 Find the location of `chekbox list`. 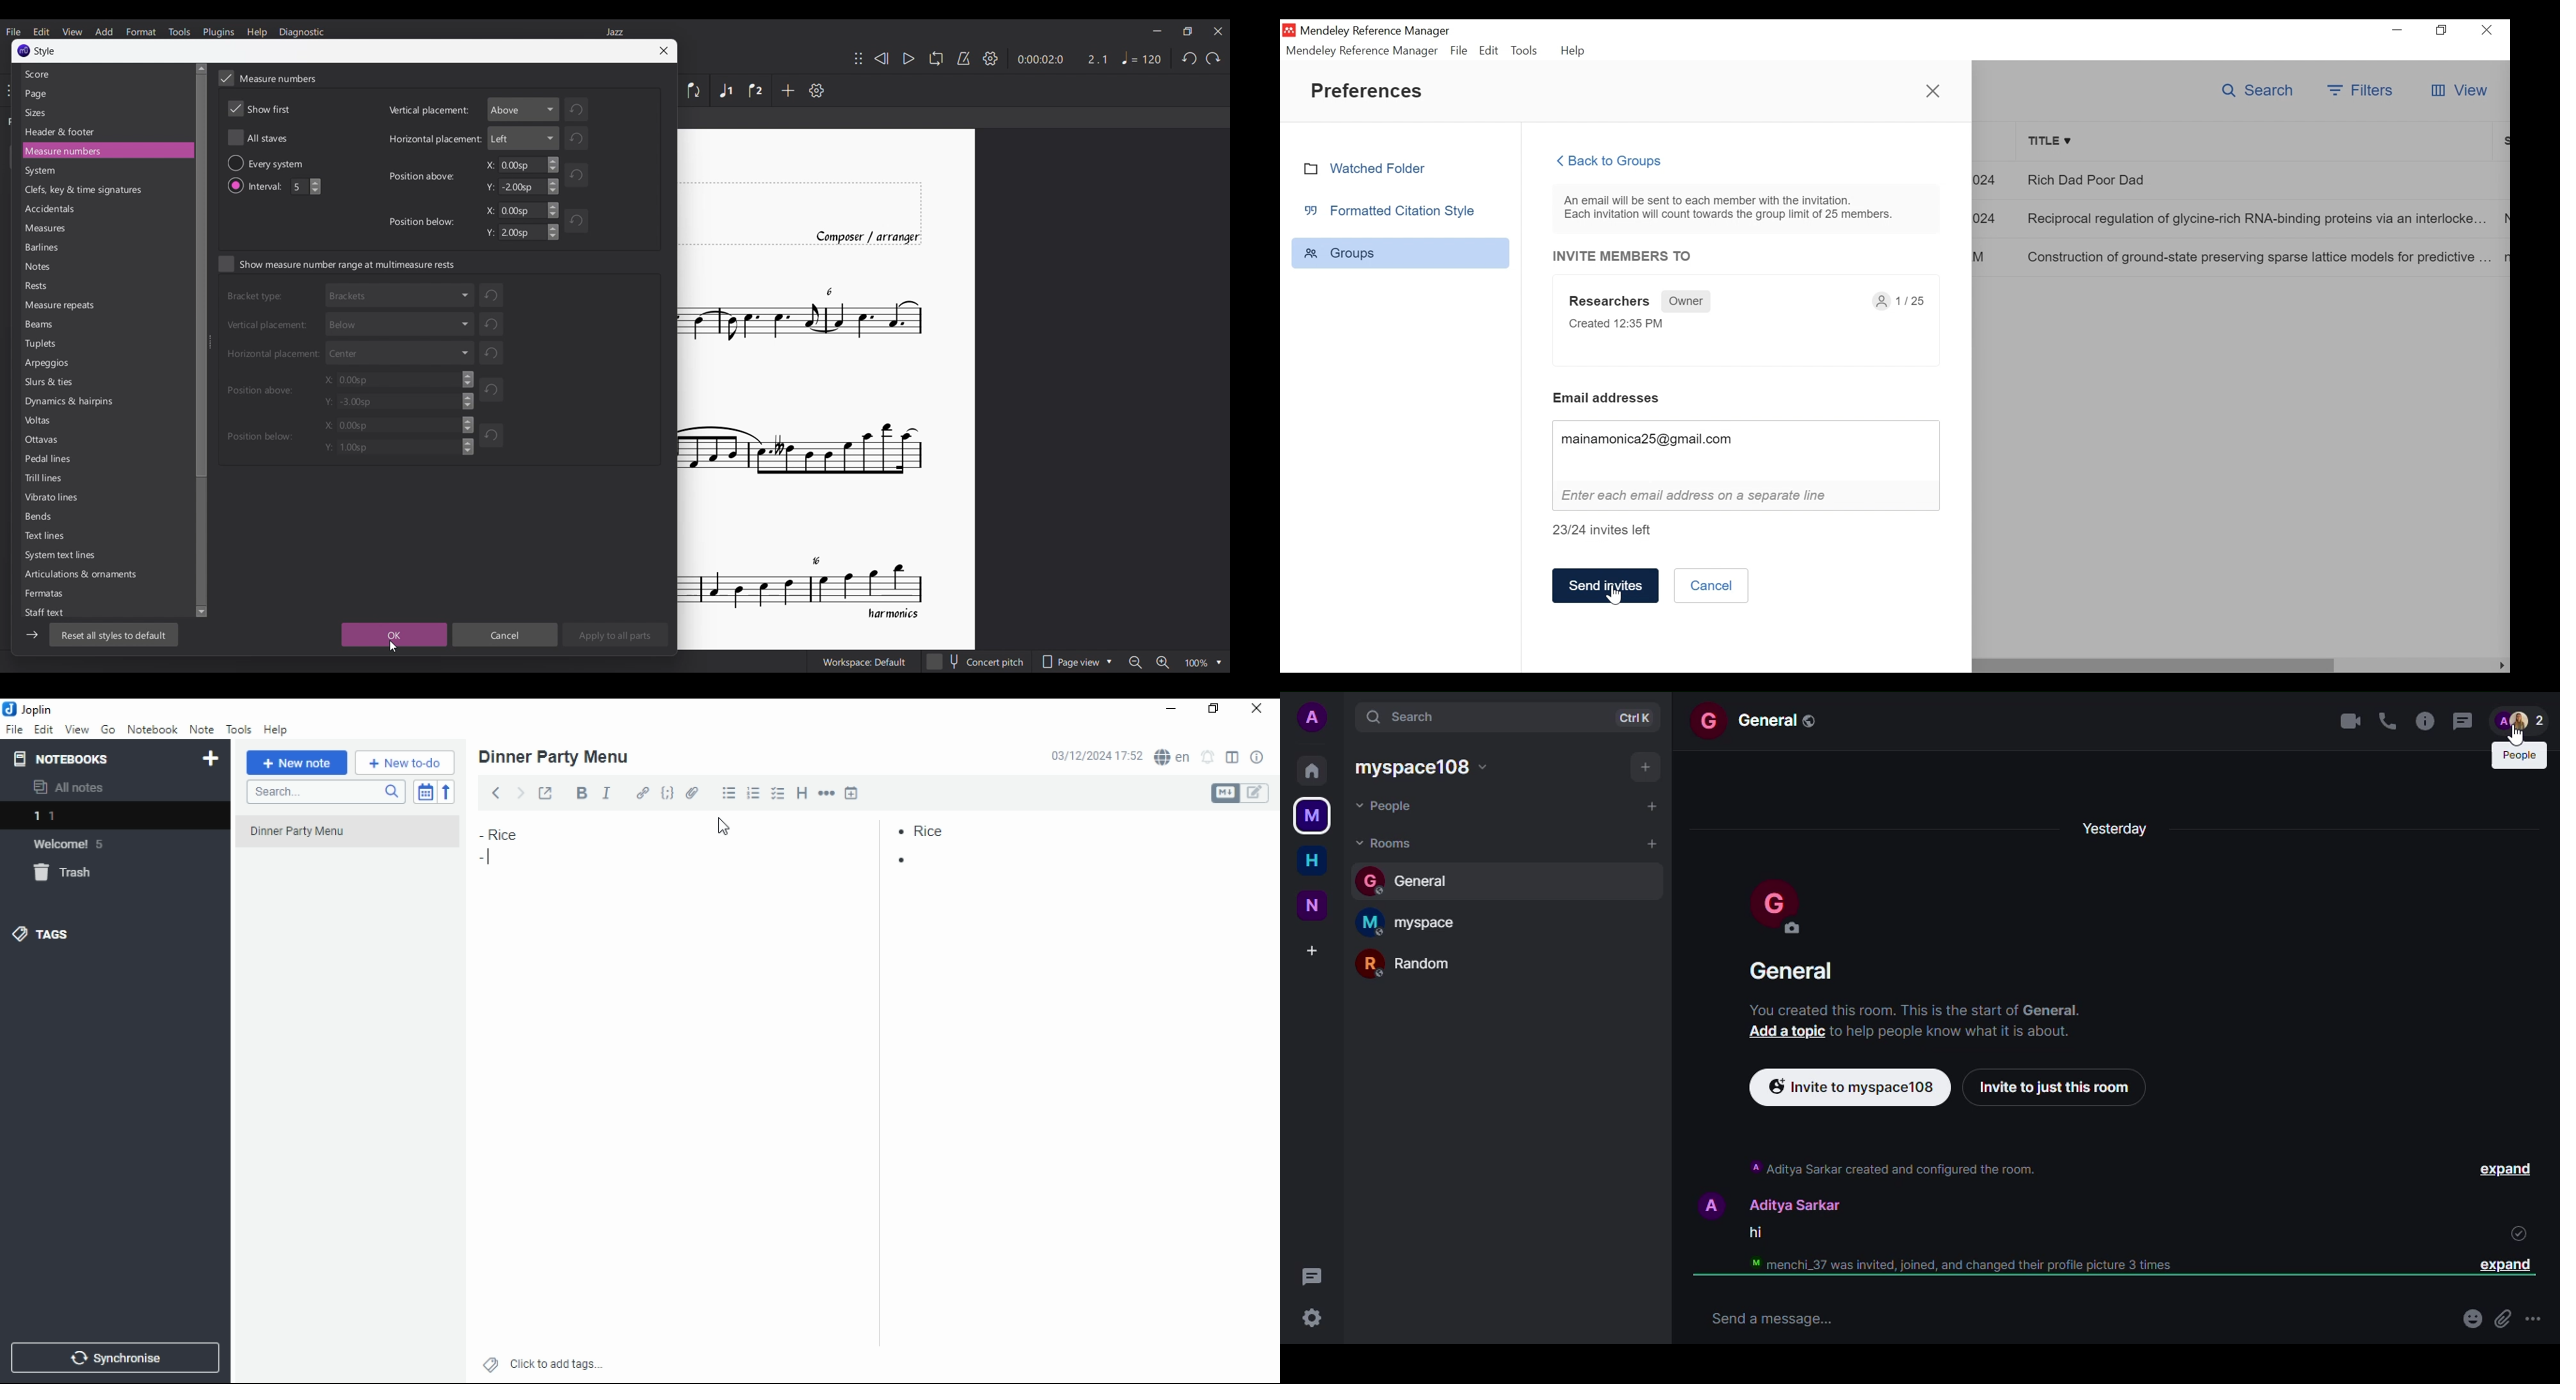

chekbox list is located at coordinates (779, 793).